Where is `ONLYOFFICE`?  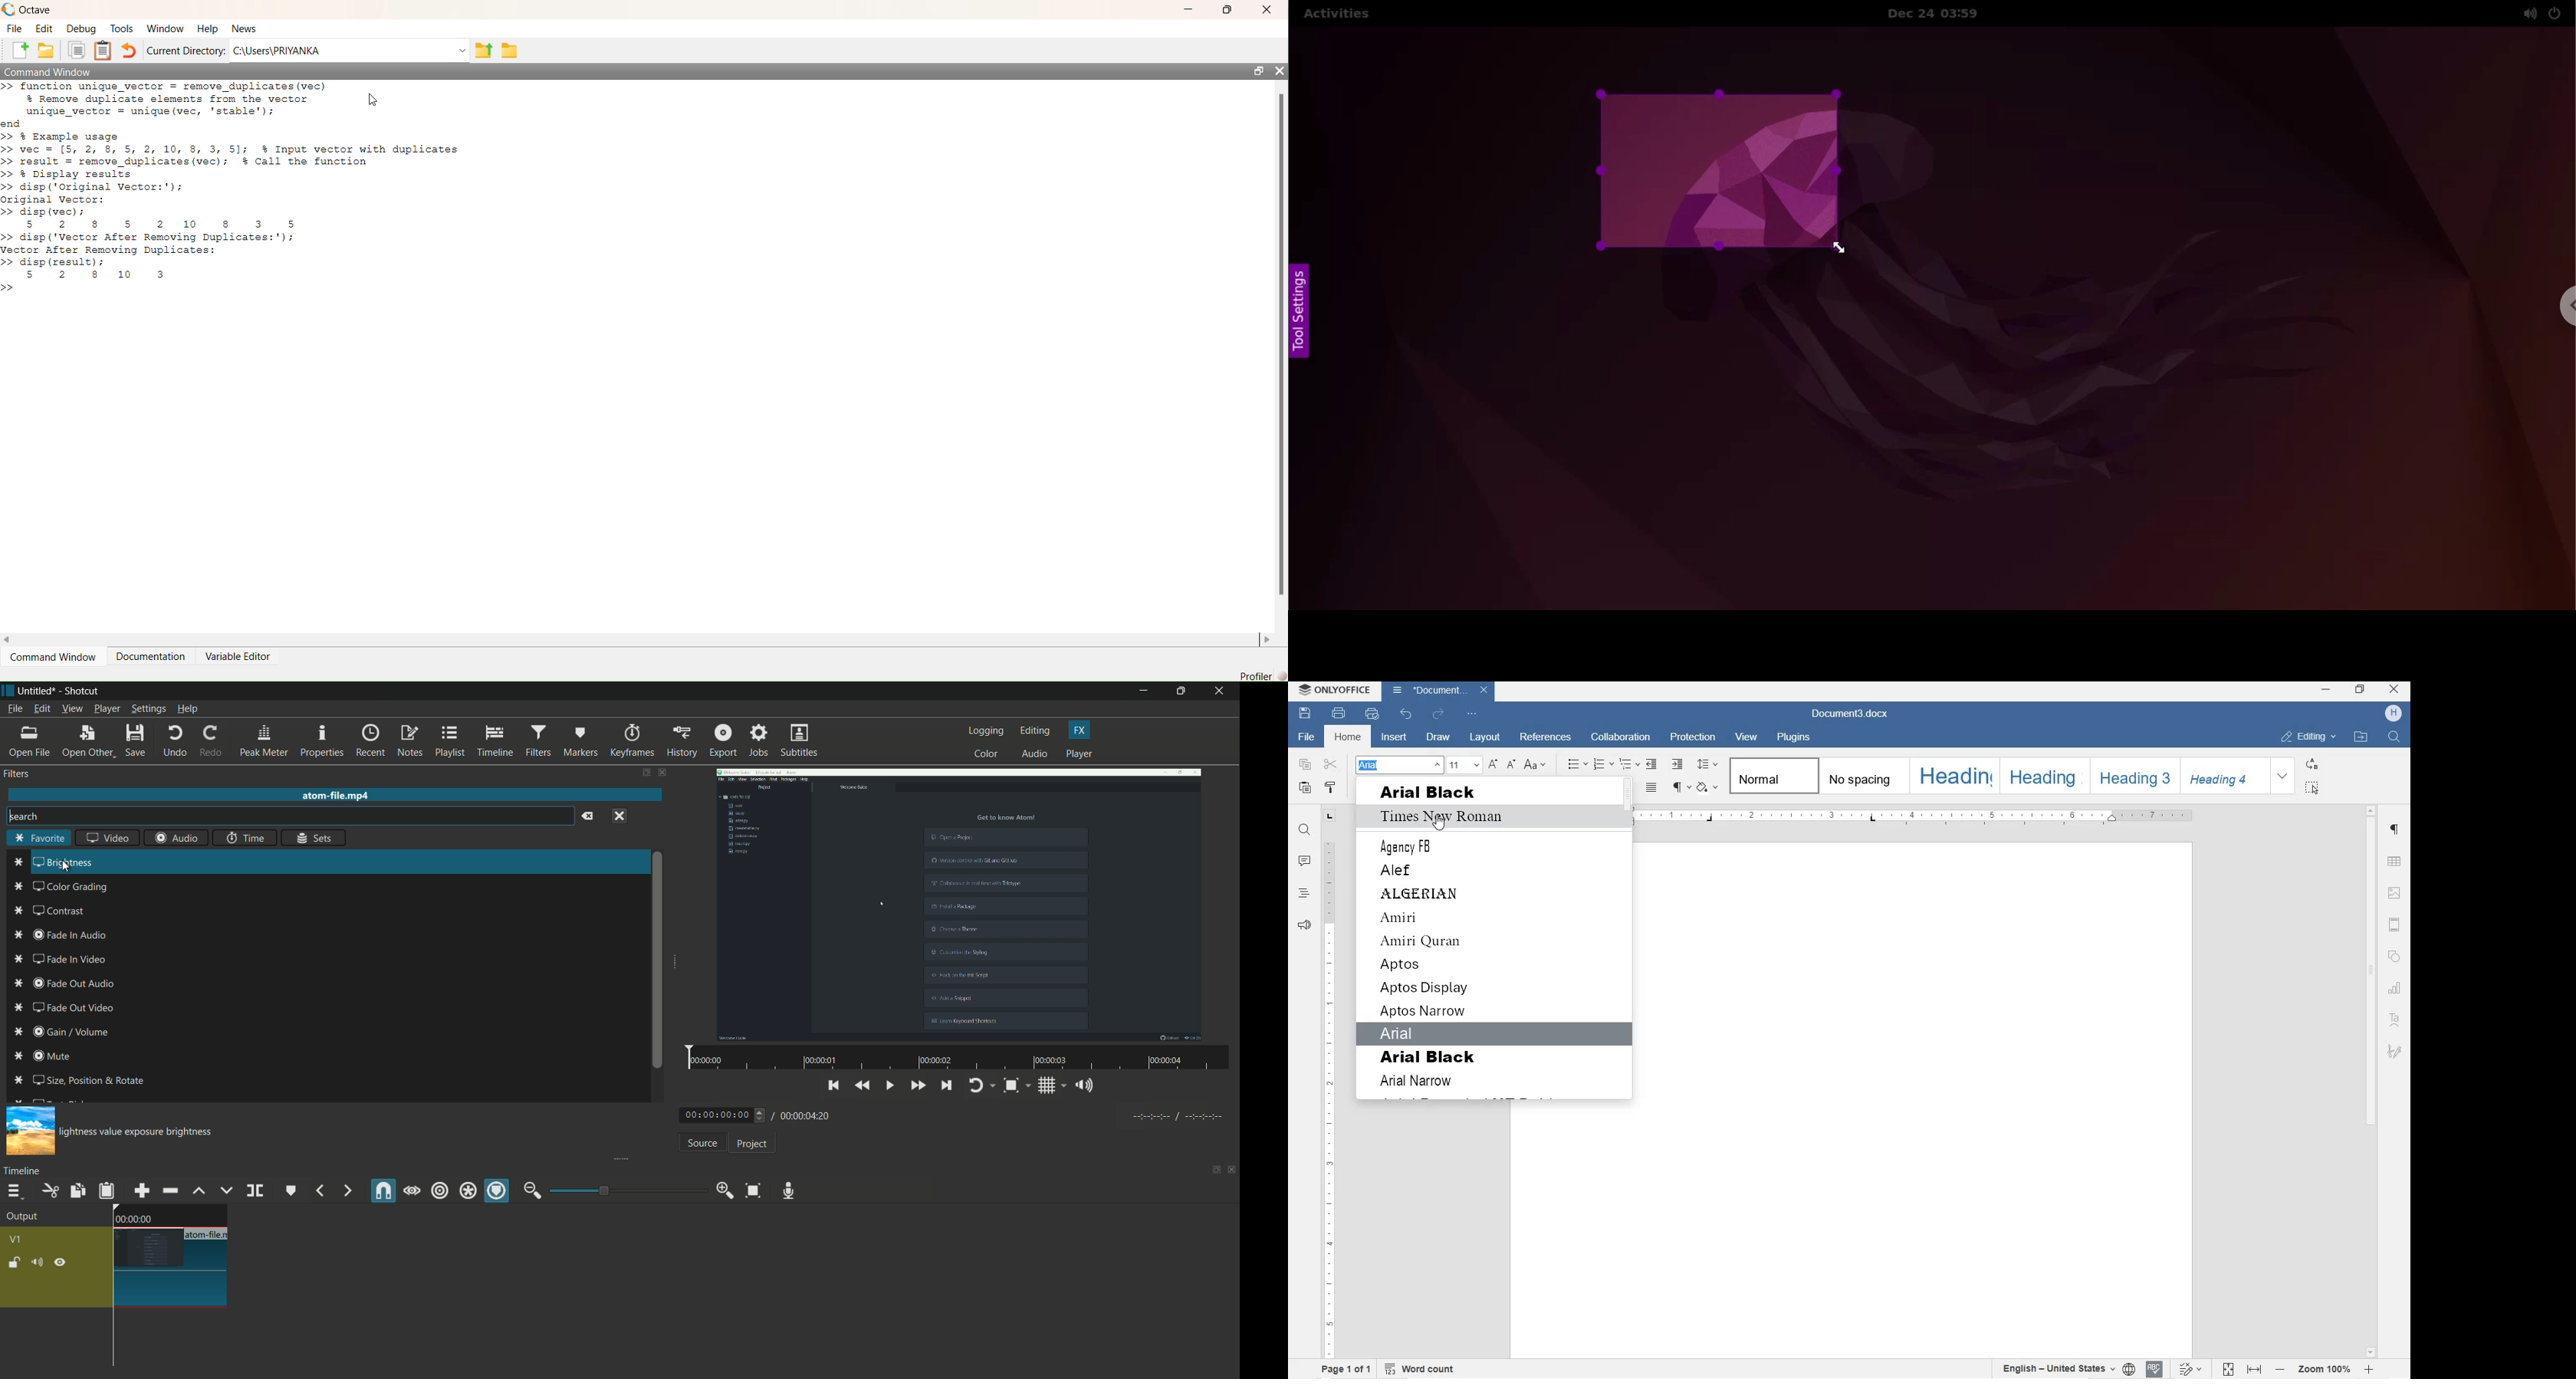 ONLYOFFICE is located at coordinates (1336, 690).